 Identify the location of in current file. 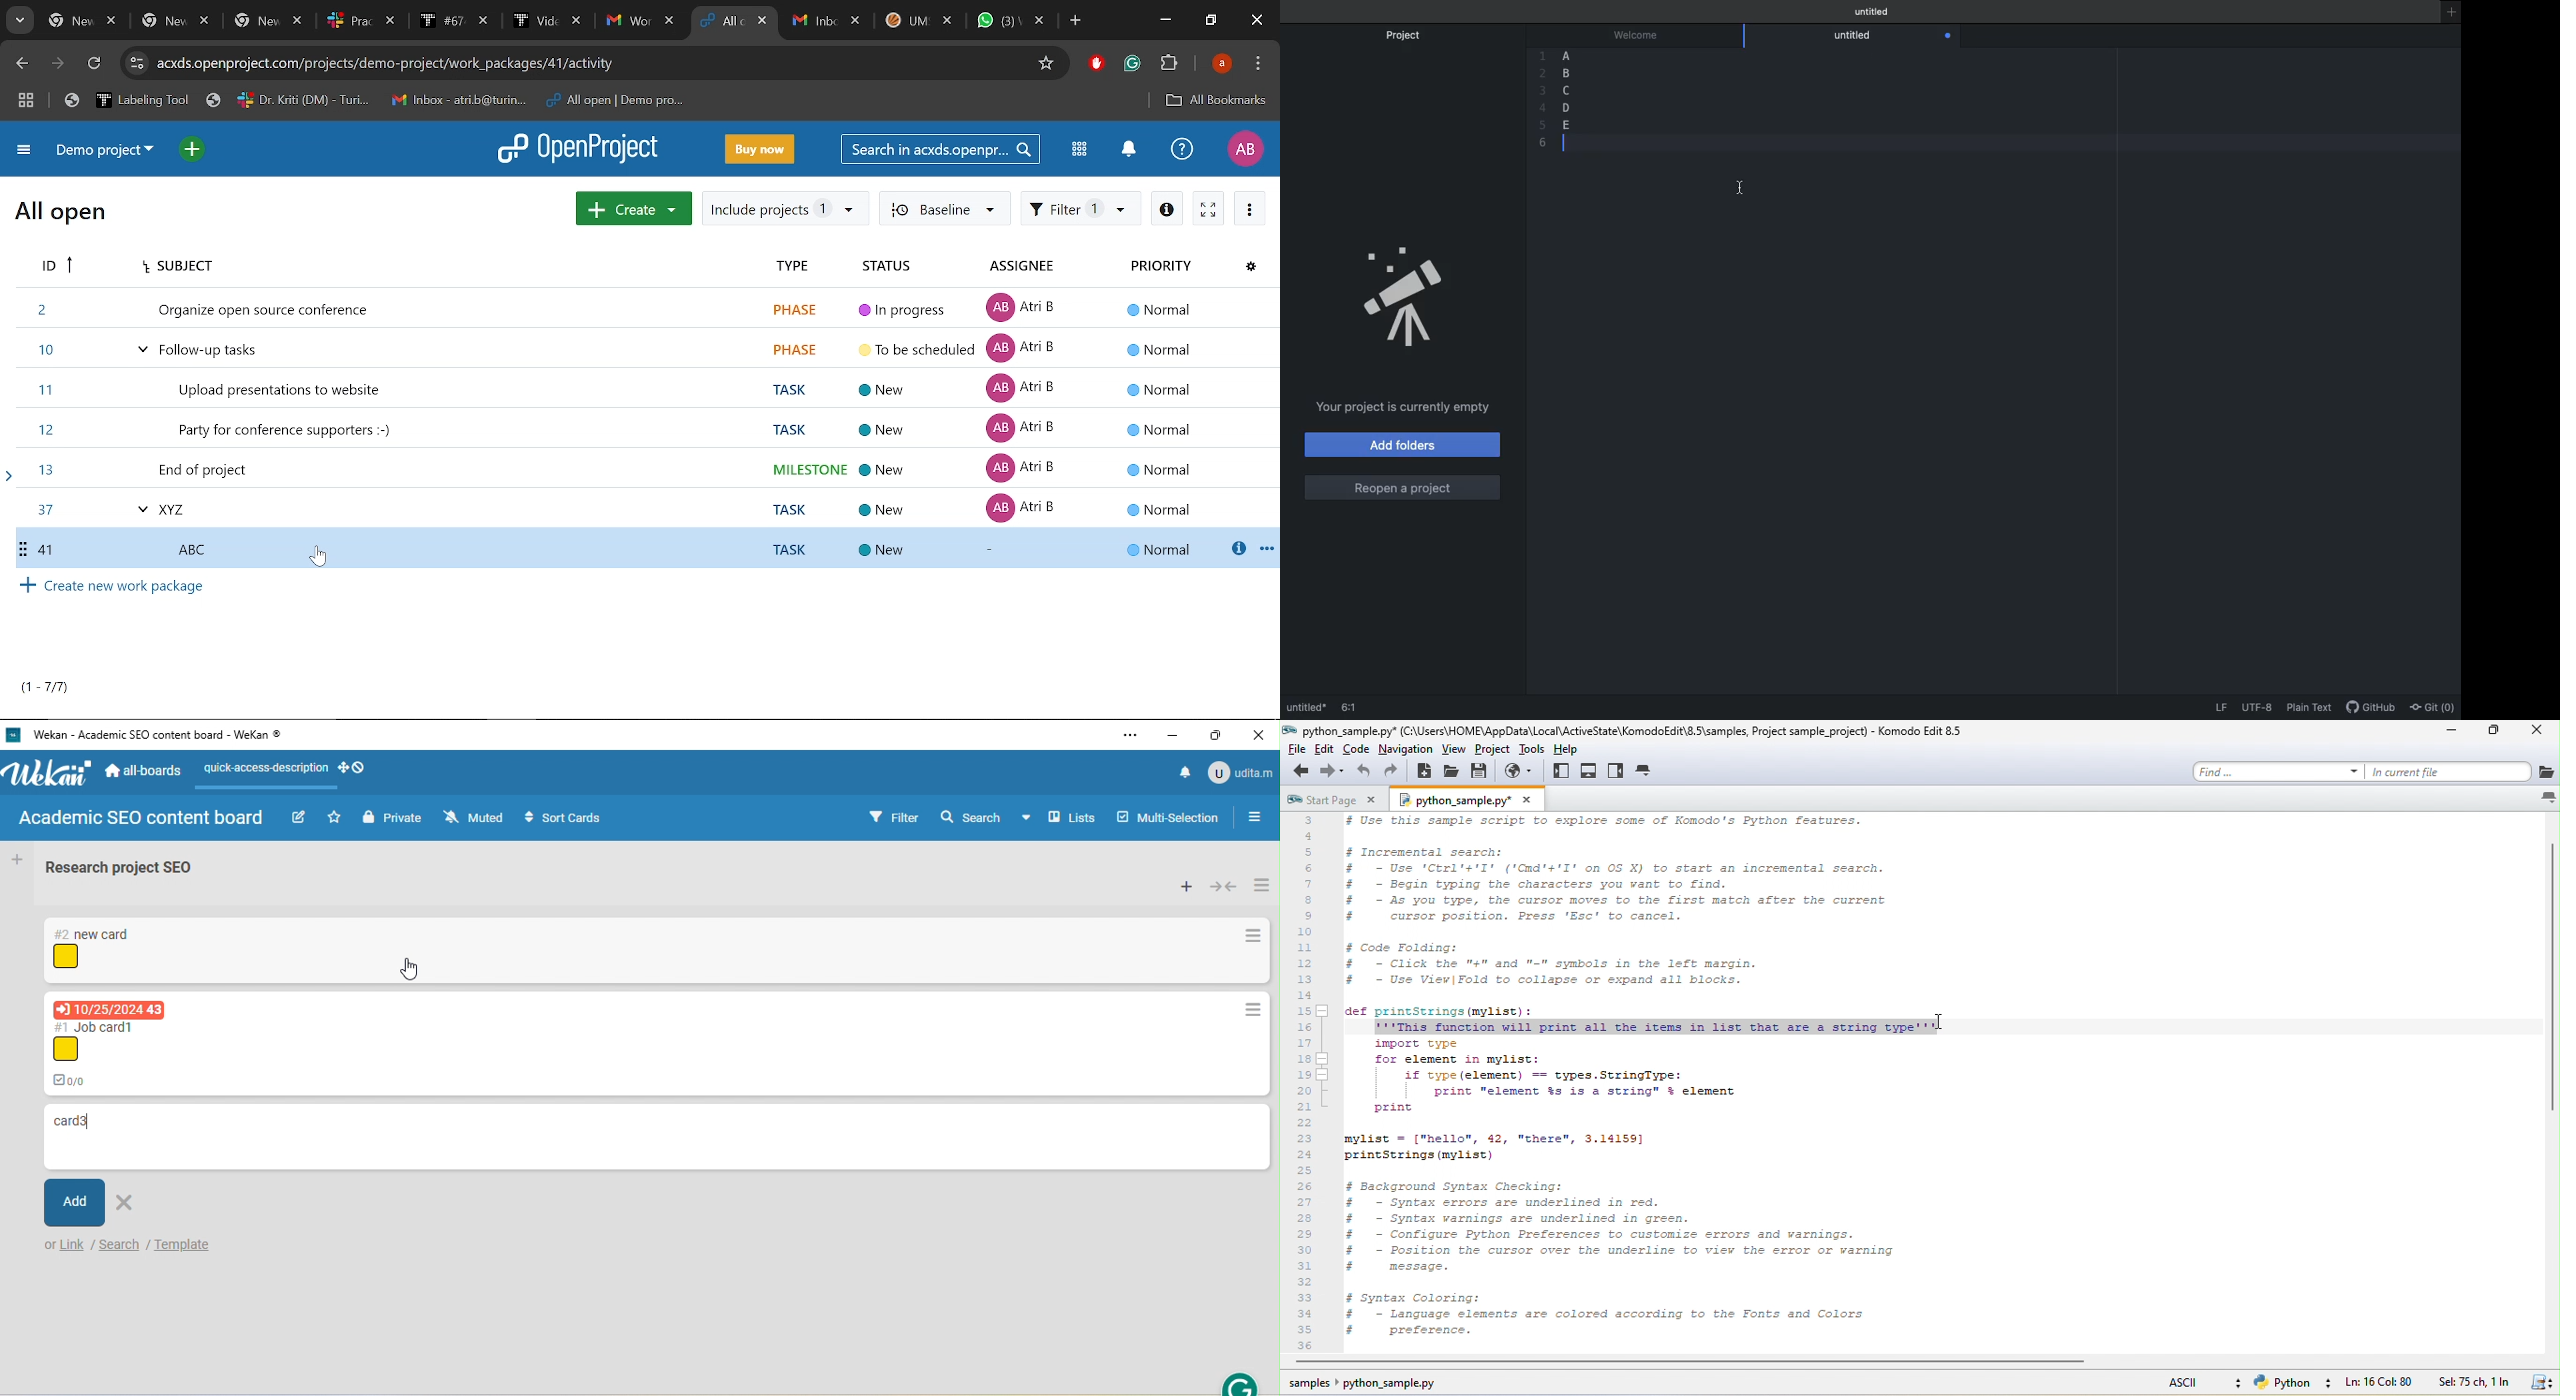
(2448, 771).